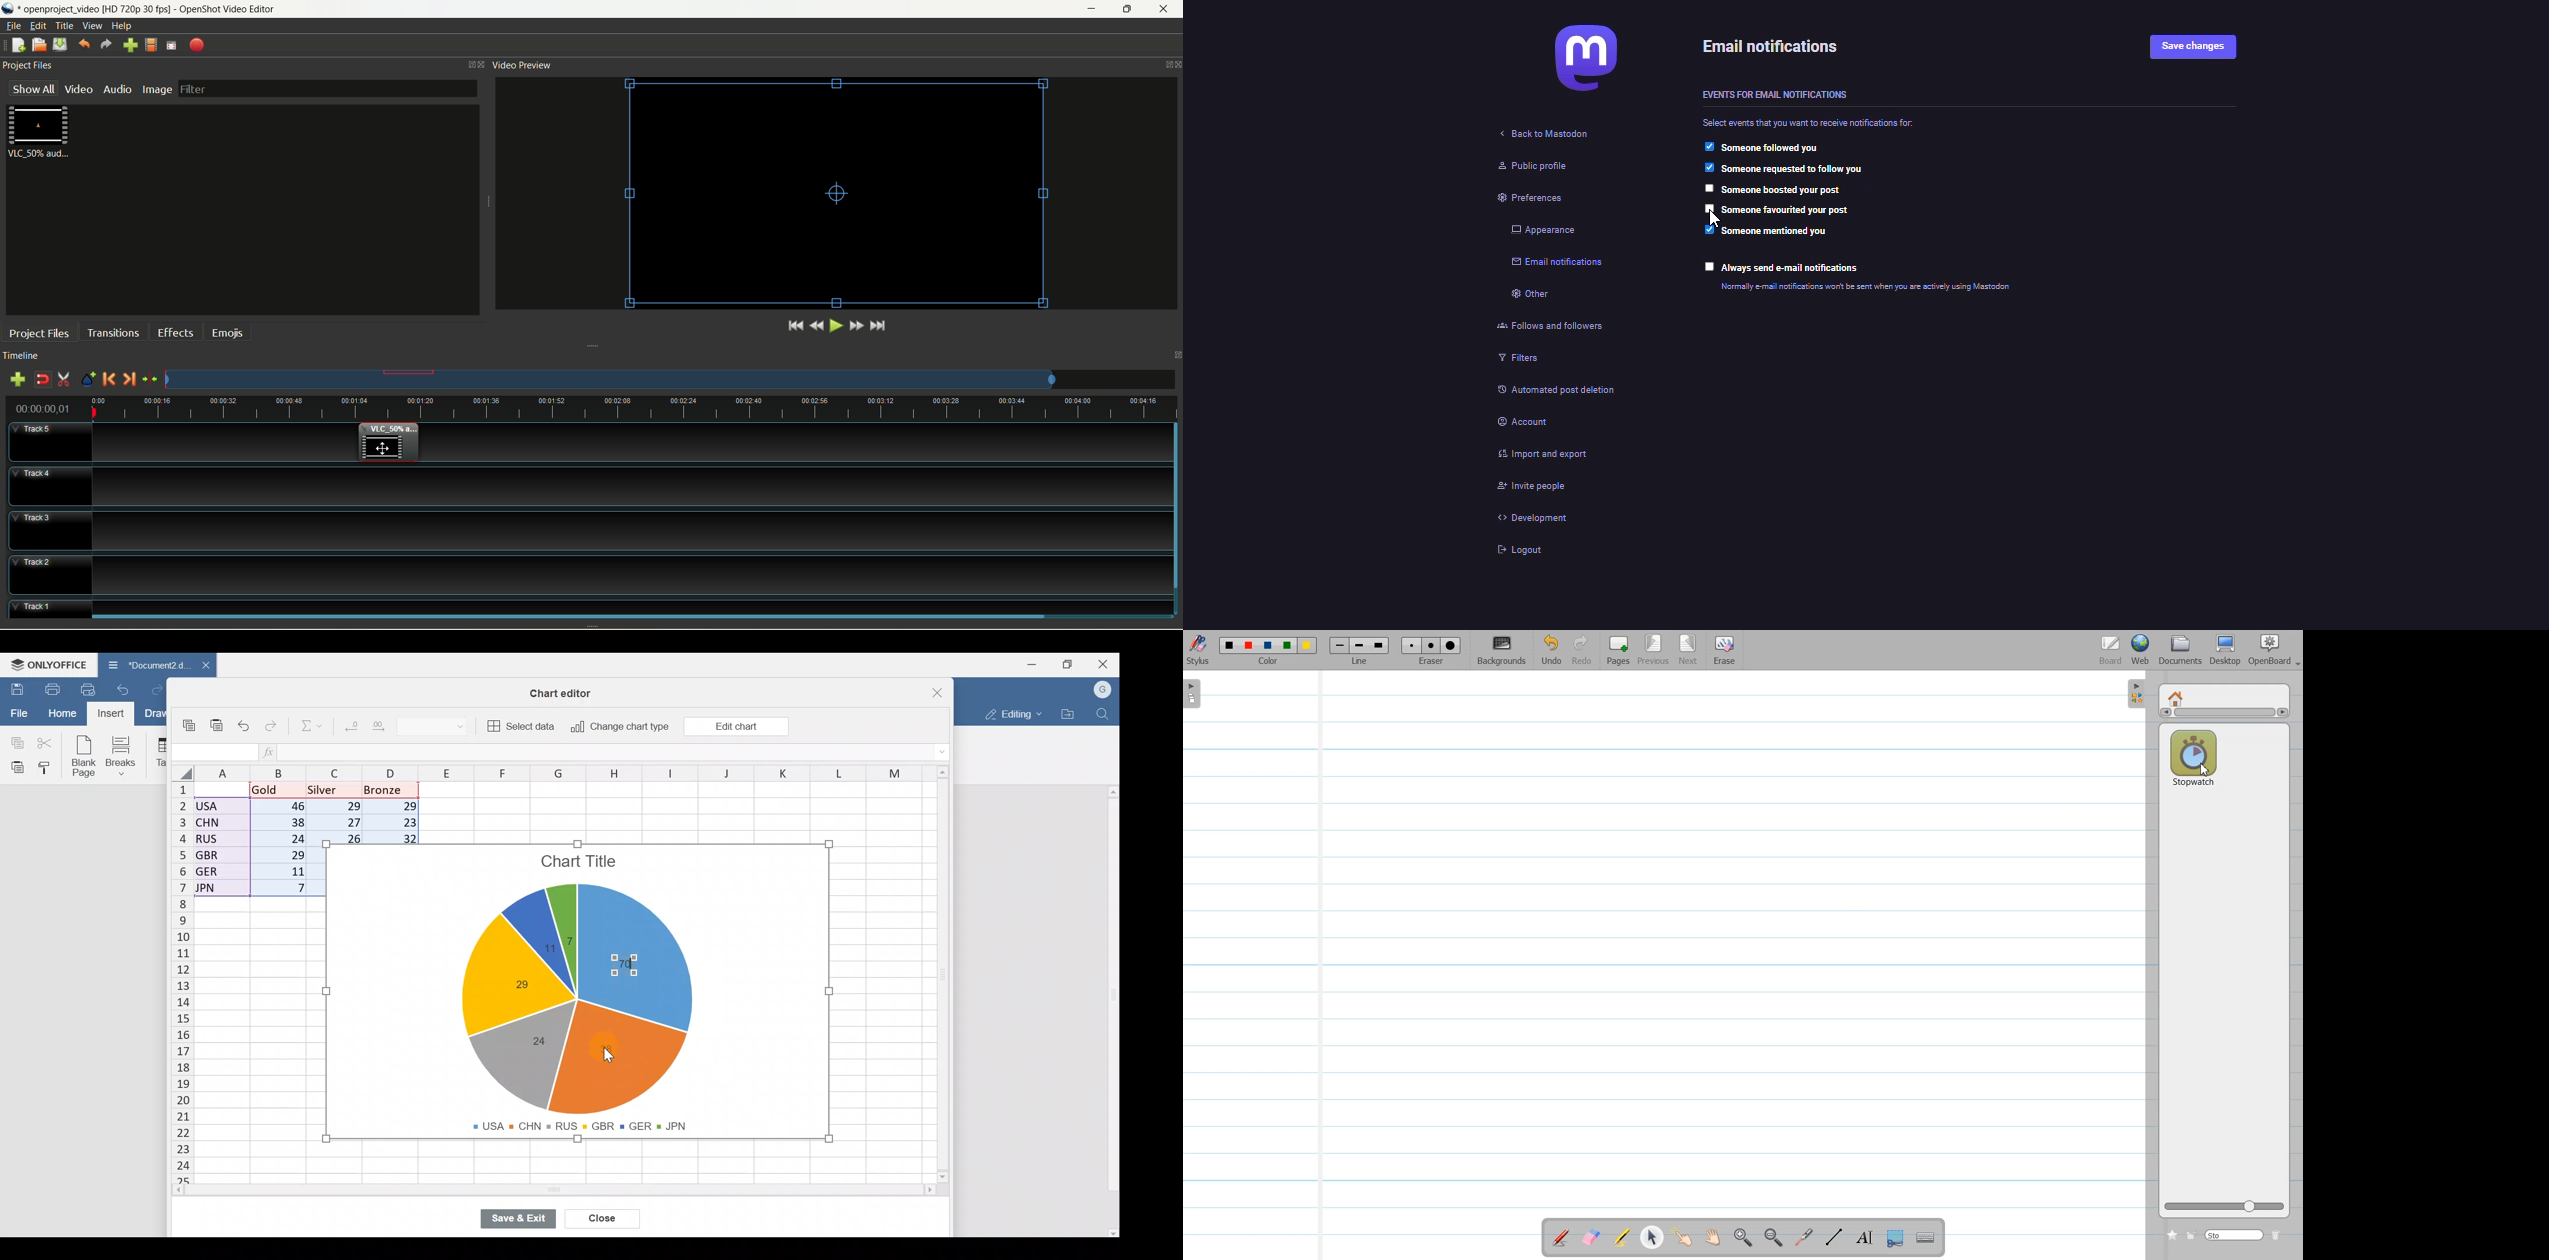 The width and height of the screenshot is (2576, 1260). What do you see at coordinates (942, 691) in the screenshot?
I see `Close` at bounding box center [942, 691].